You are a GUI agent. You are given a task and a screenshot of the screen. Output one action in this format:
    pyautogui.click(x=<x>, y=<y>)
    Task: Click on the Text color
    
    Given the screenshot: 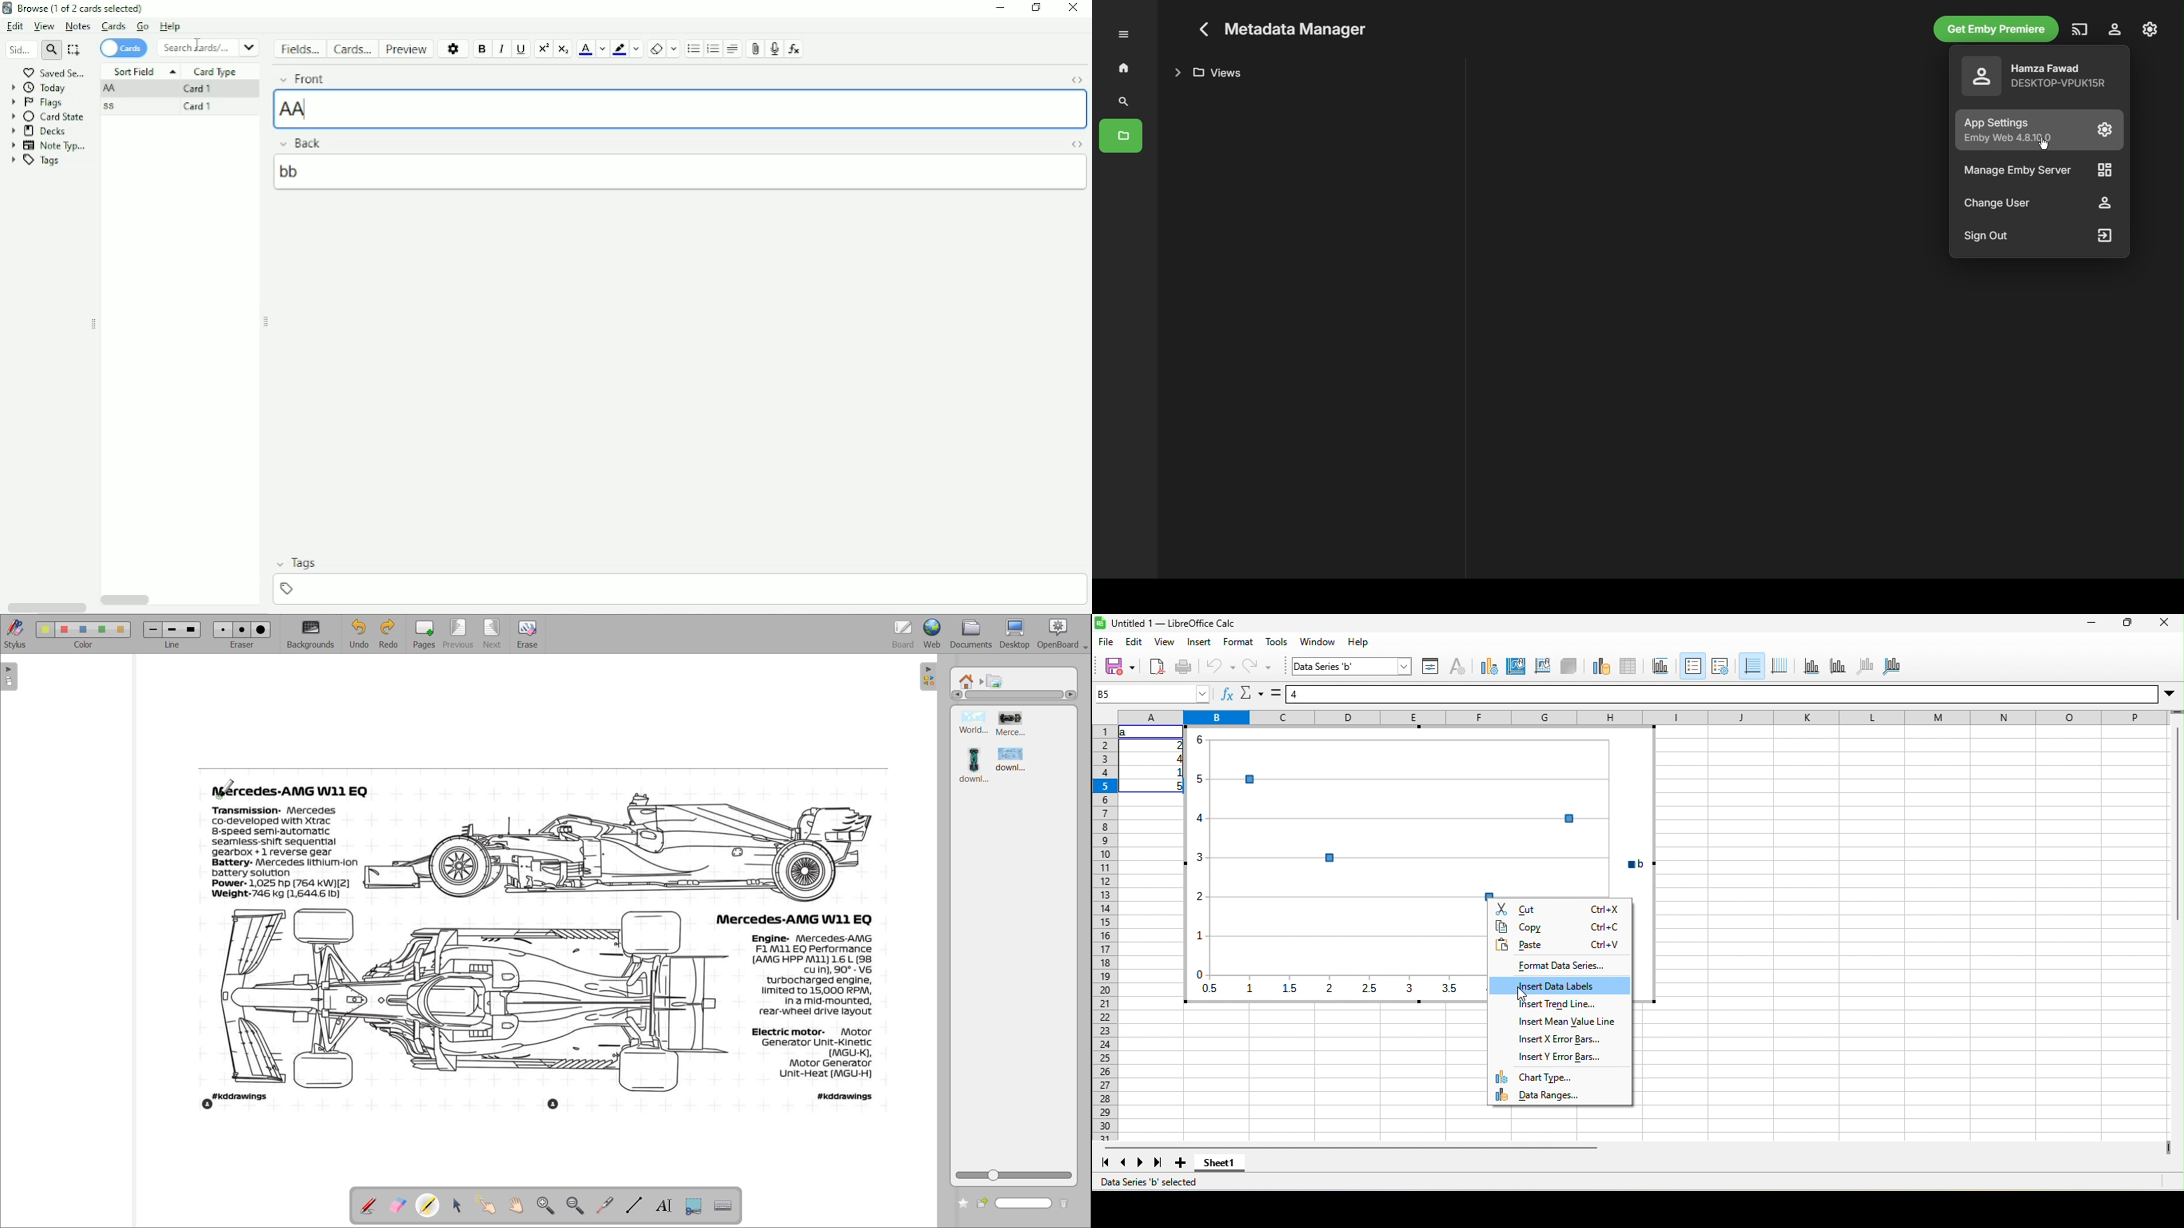 What is the action you would take?
    pyautogui.click(x=585, y=49)
    